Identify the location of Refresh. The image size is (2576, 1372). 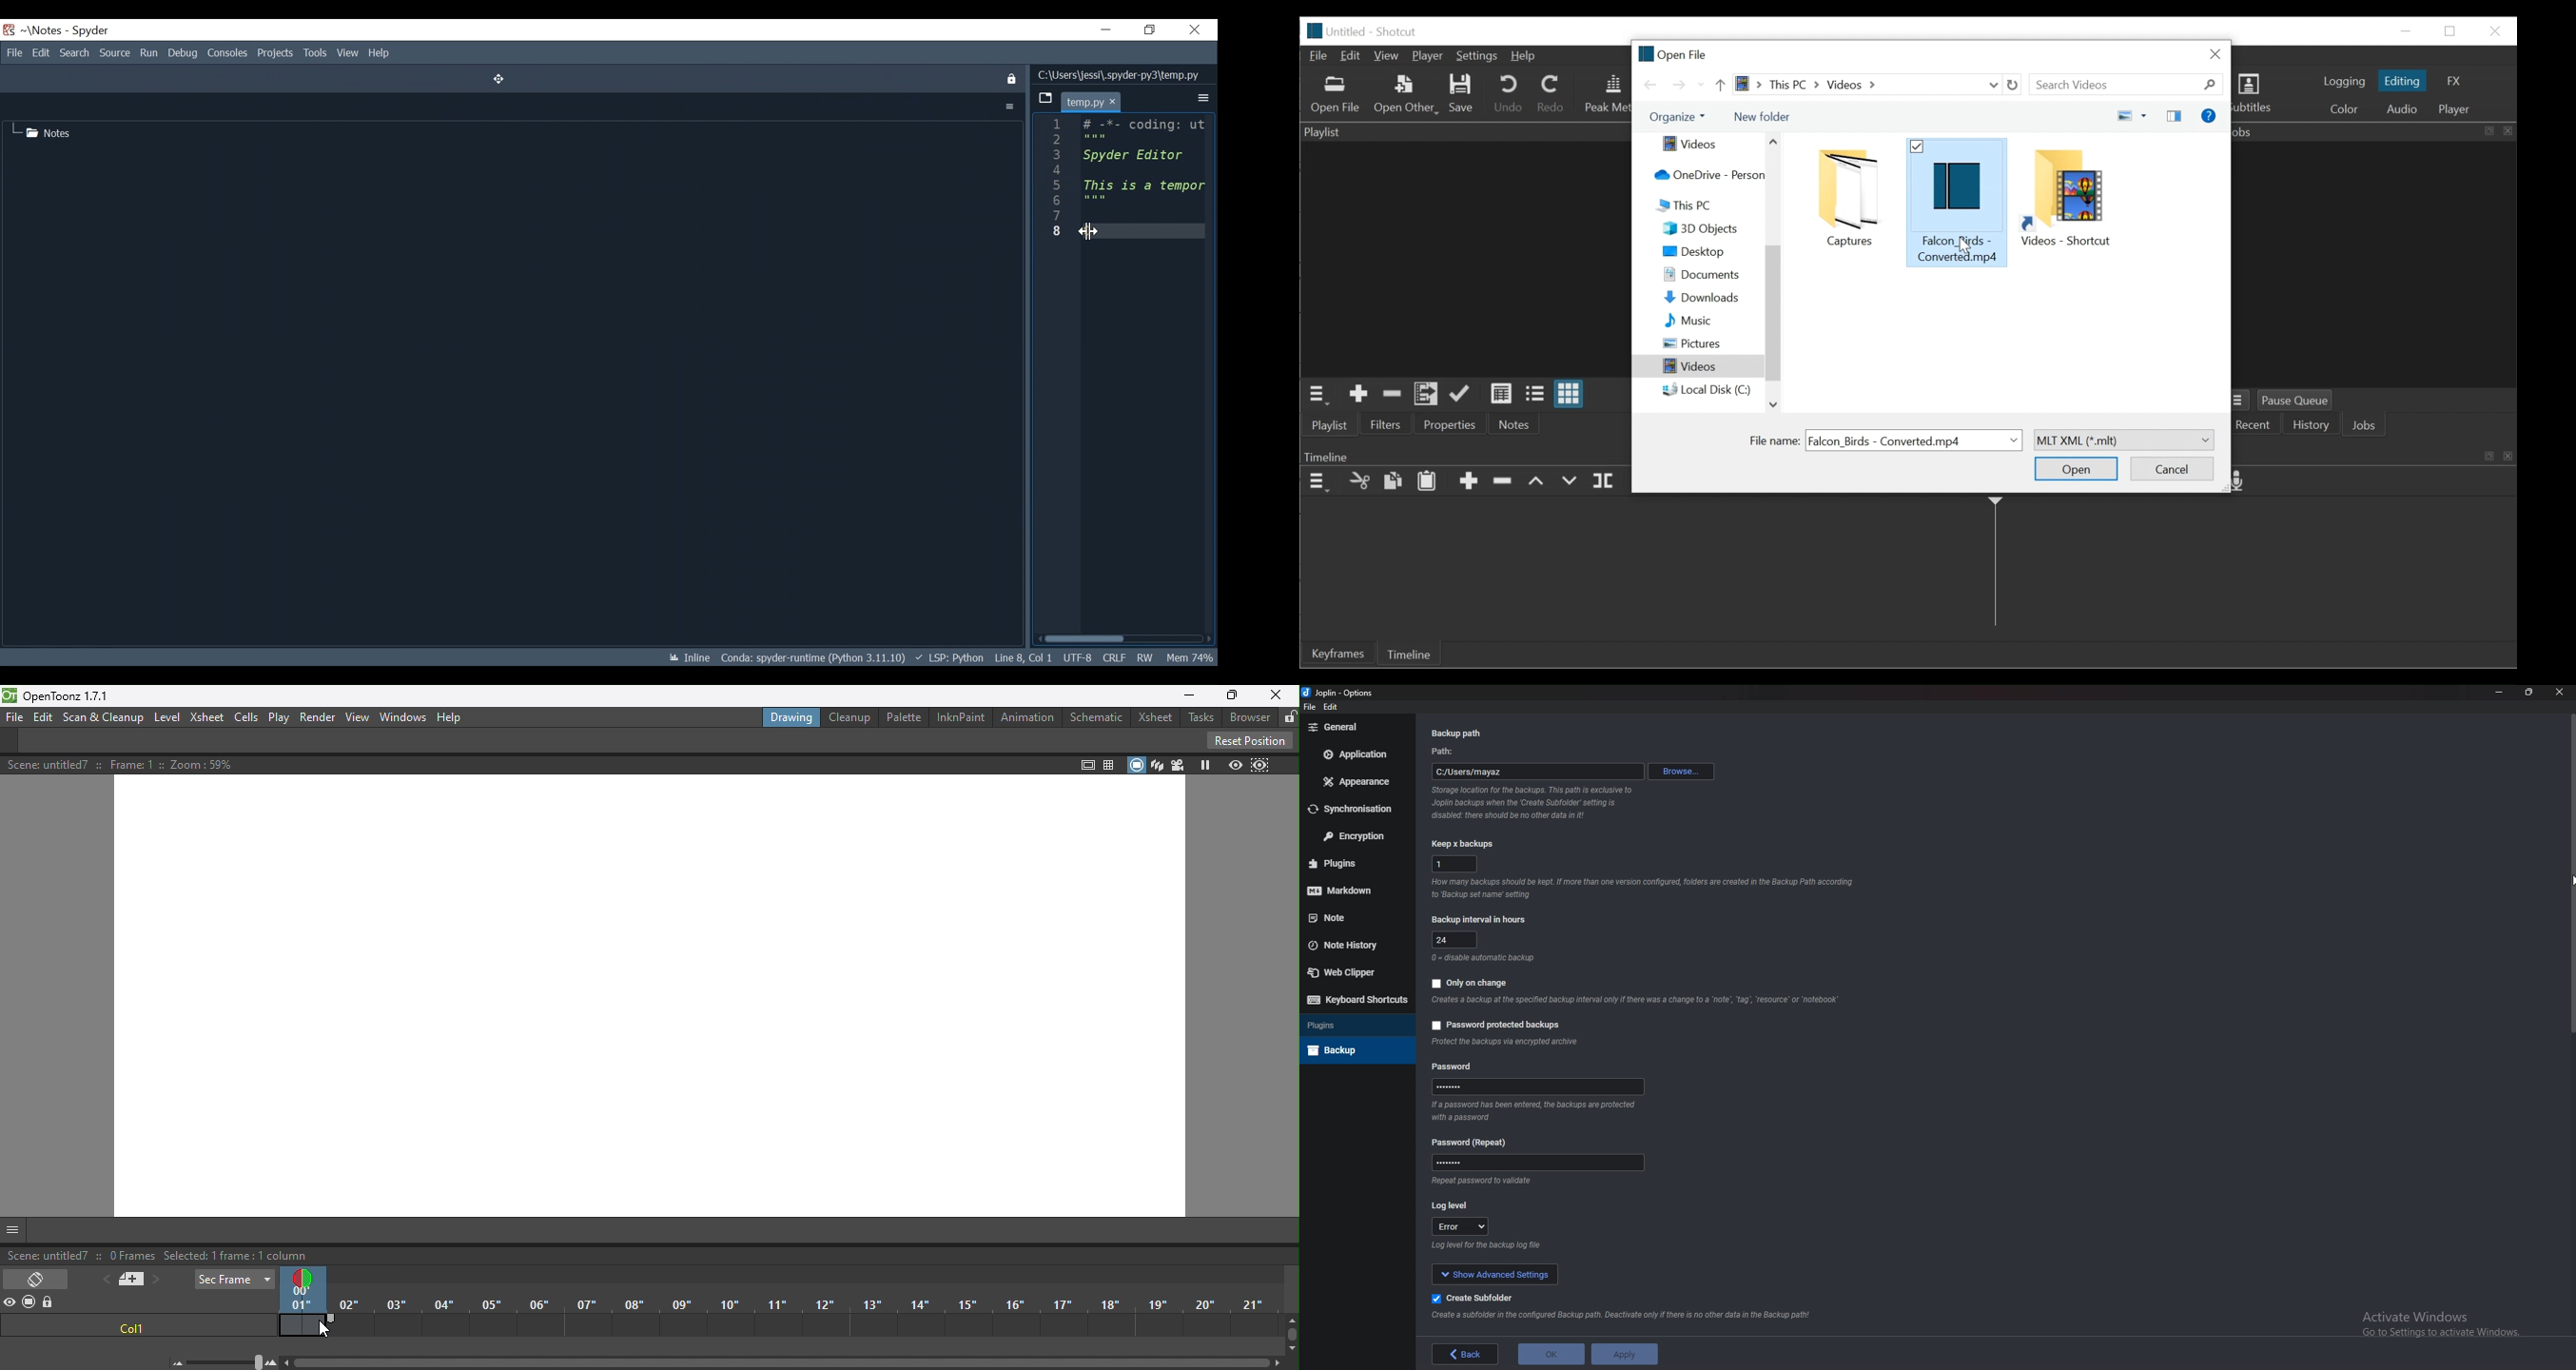
(2016, 85).